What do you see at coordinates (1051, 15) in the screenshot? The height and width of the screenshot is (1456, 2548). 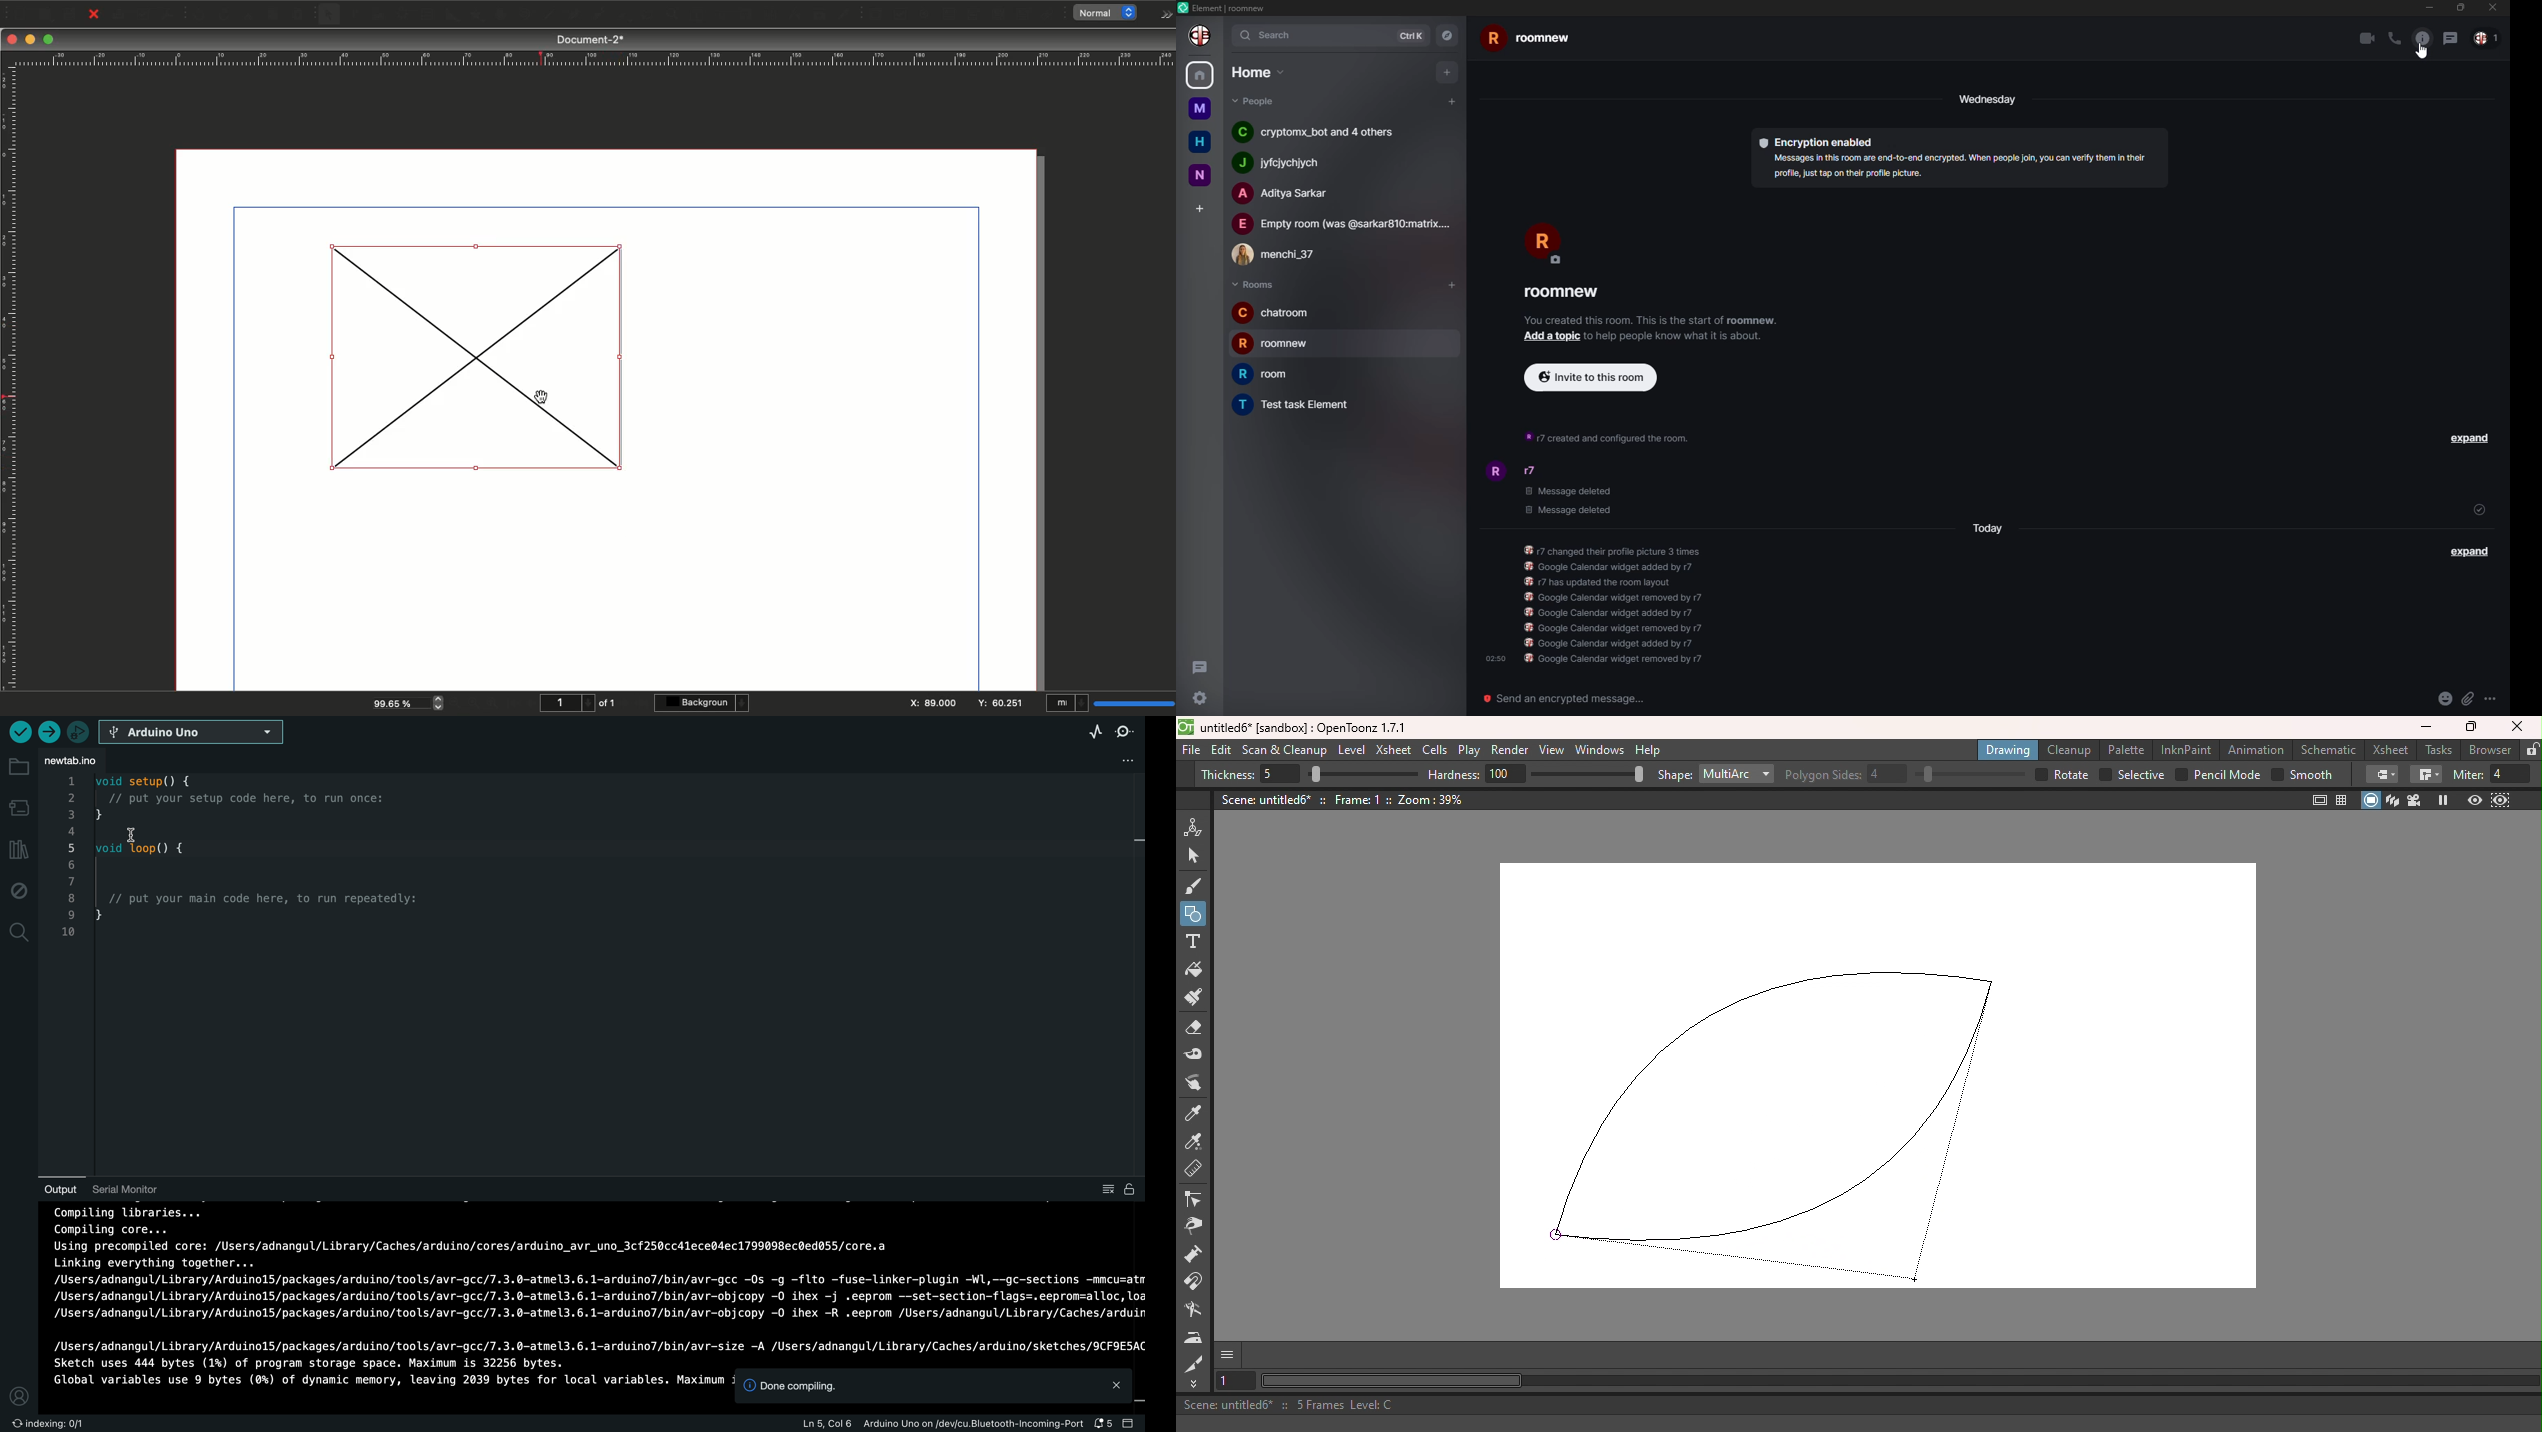 I see `Link annotation` at bounding box center [1051, 15].